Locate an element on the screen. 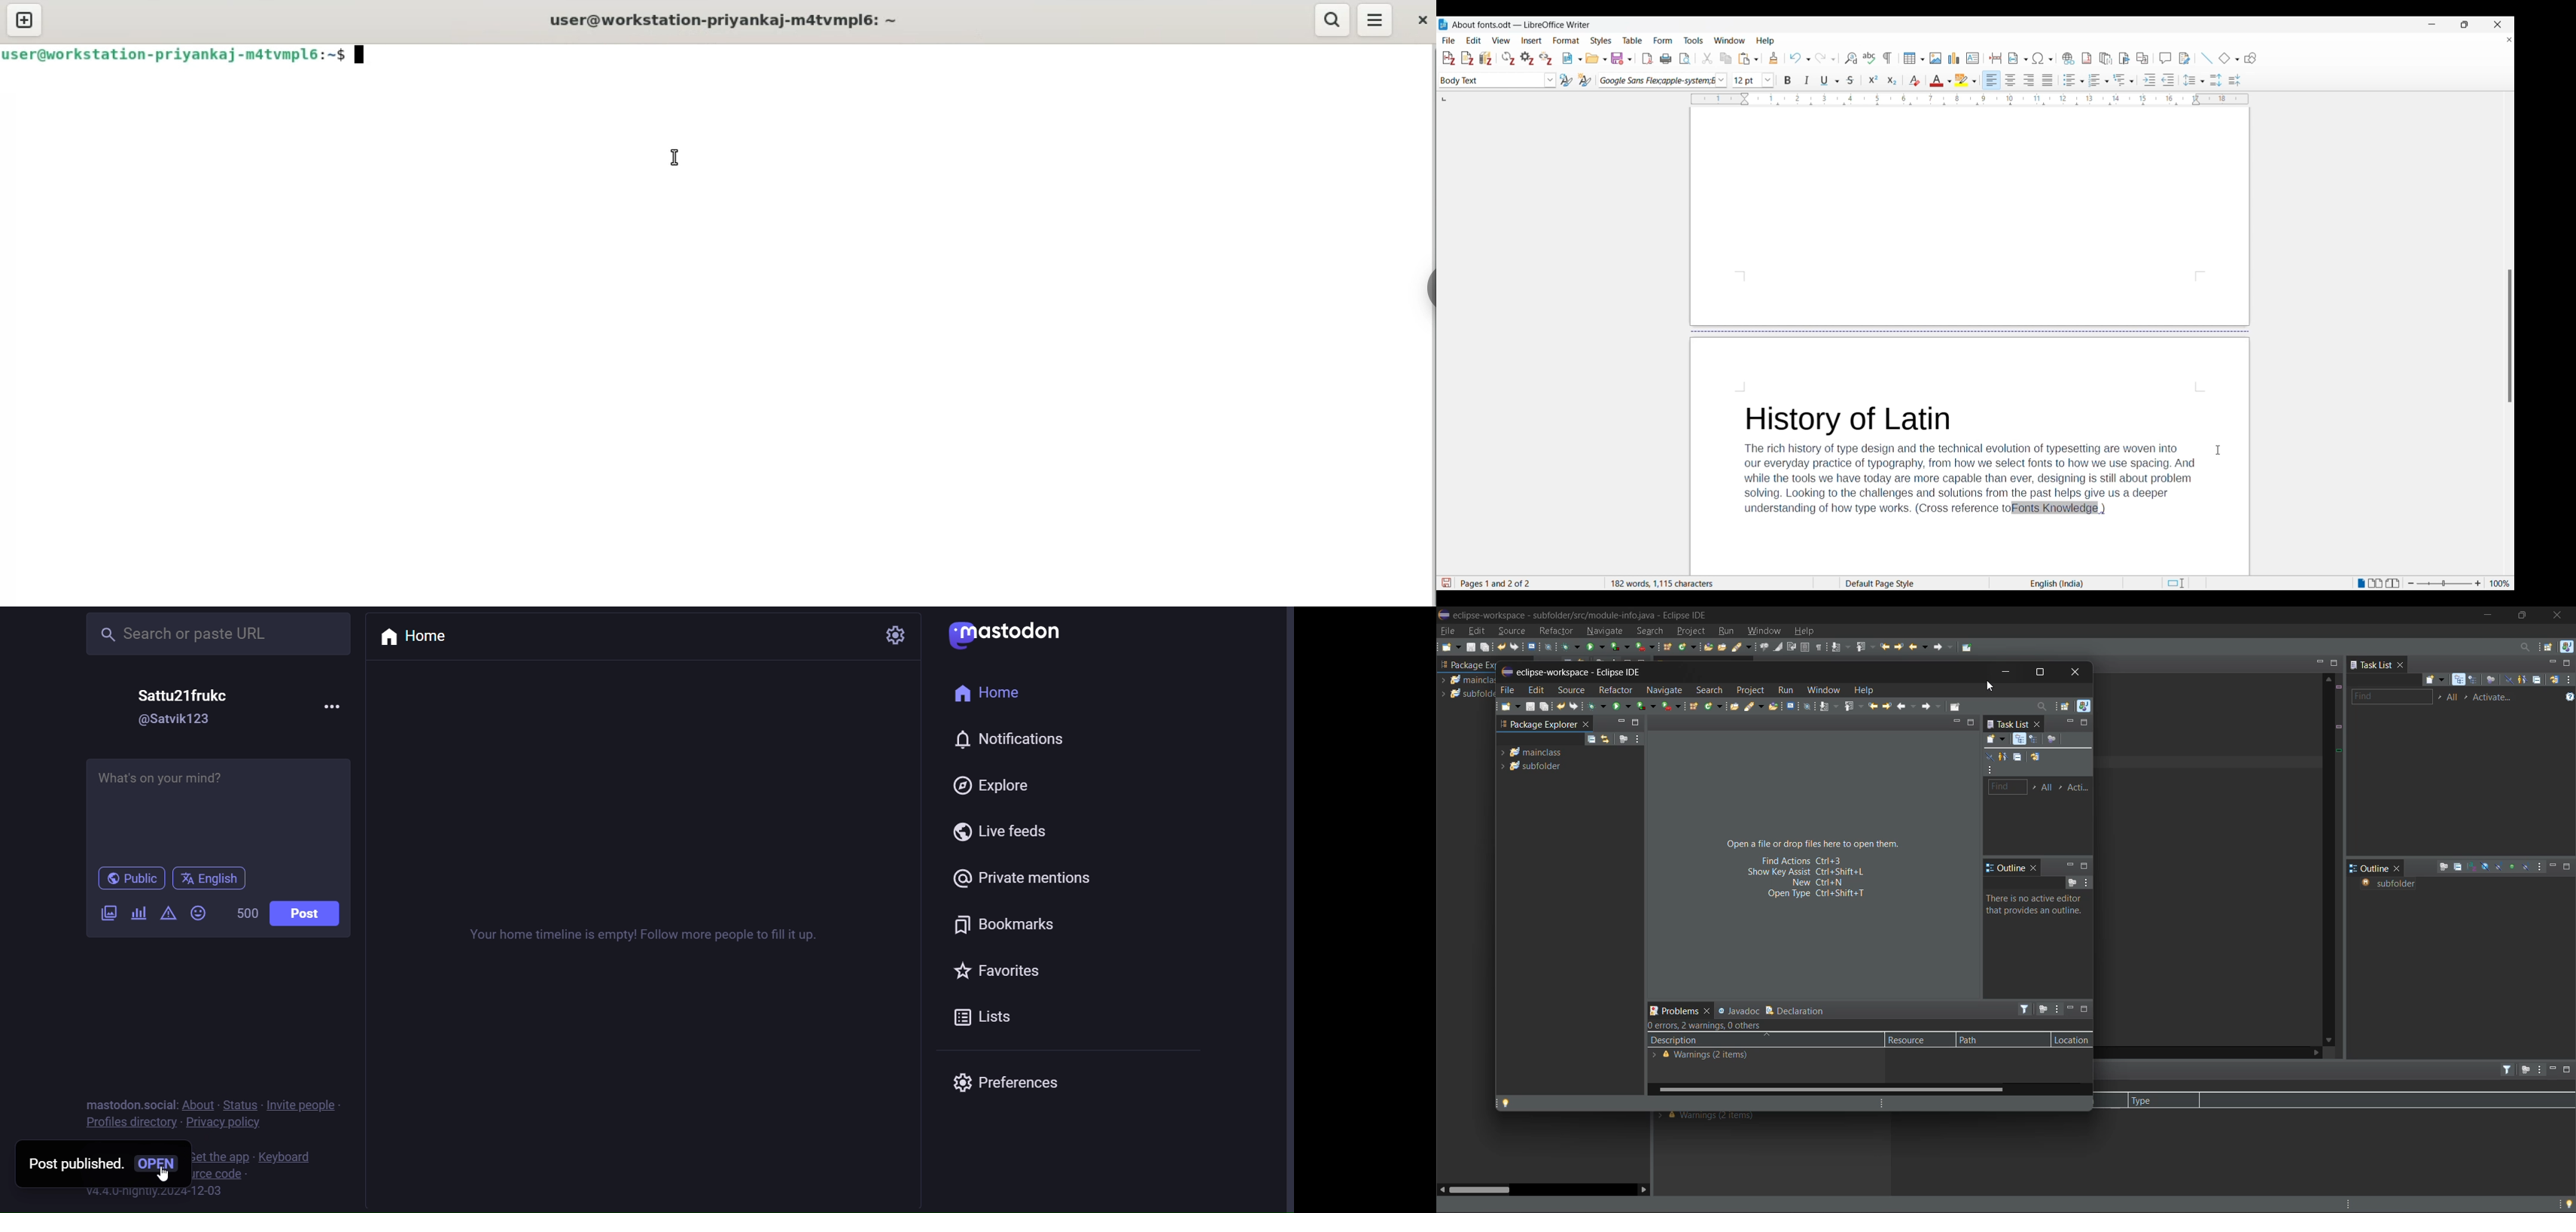 This screenshot has width=2576, height=1232. open type is located at coordinates (1709, 648).